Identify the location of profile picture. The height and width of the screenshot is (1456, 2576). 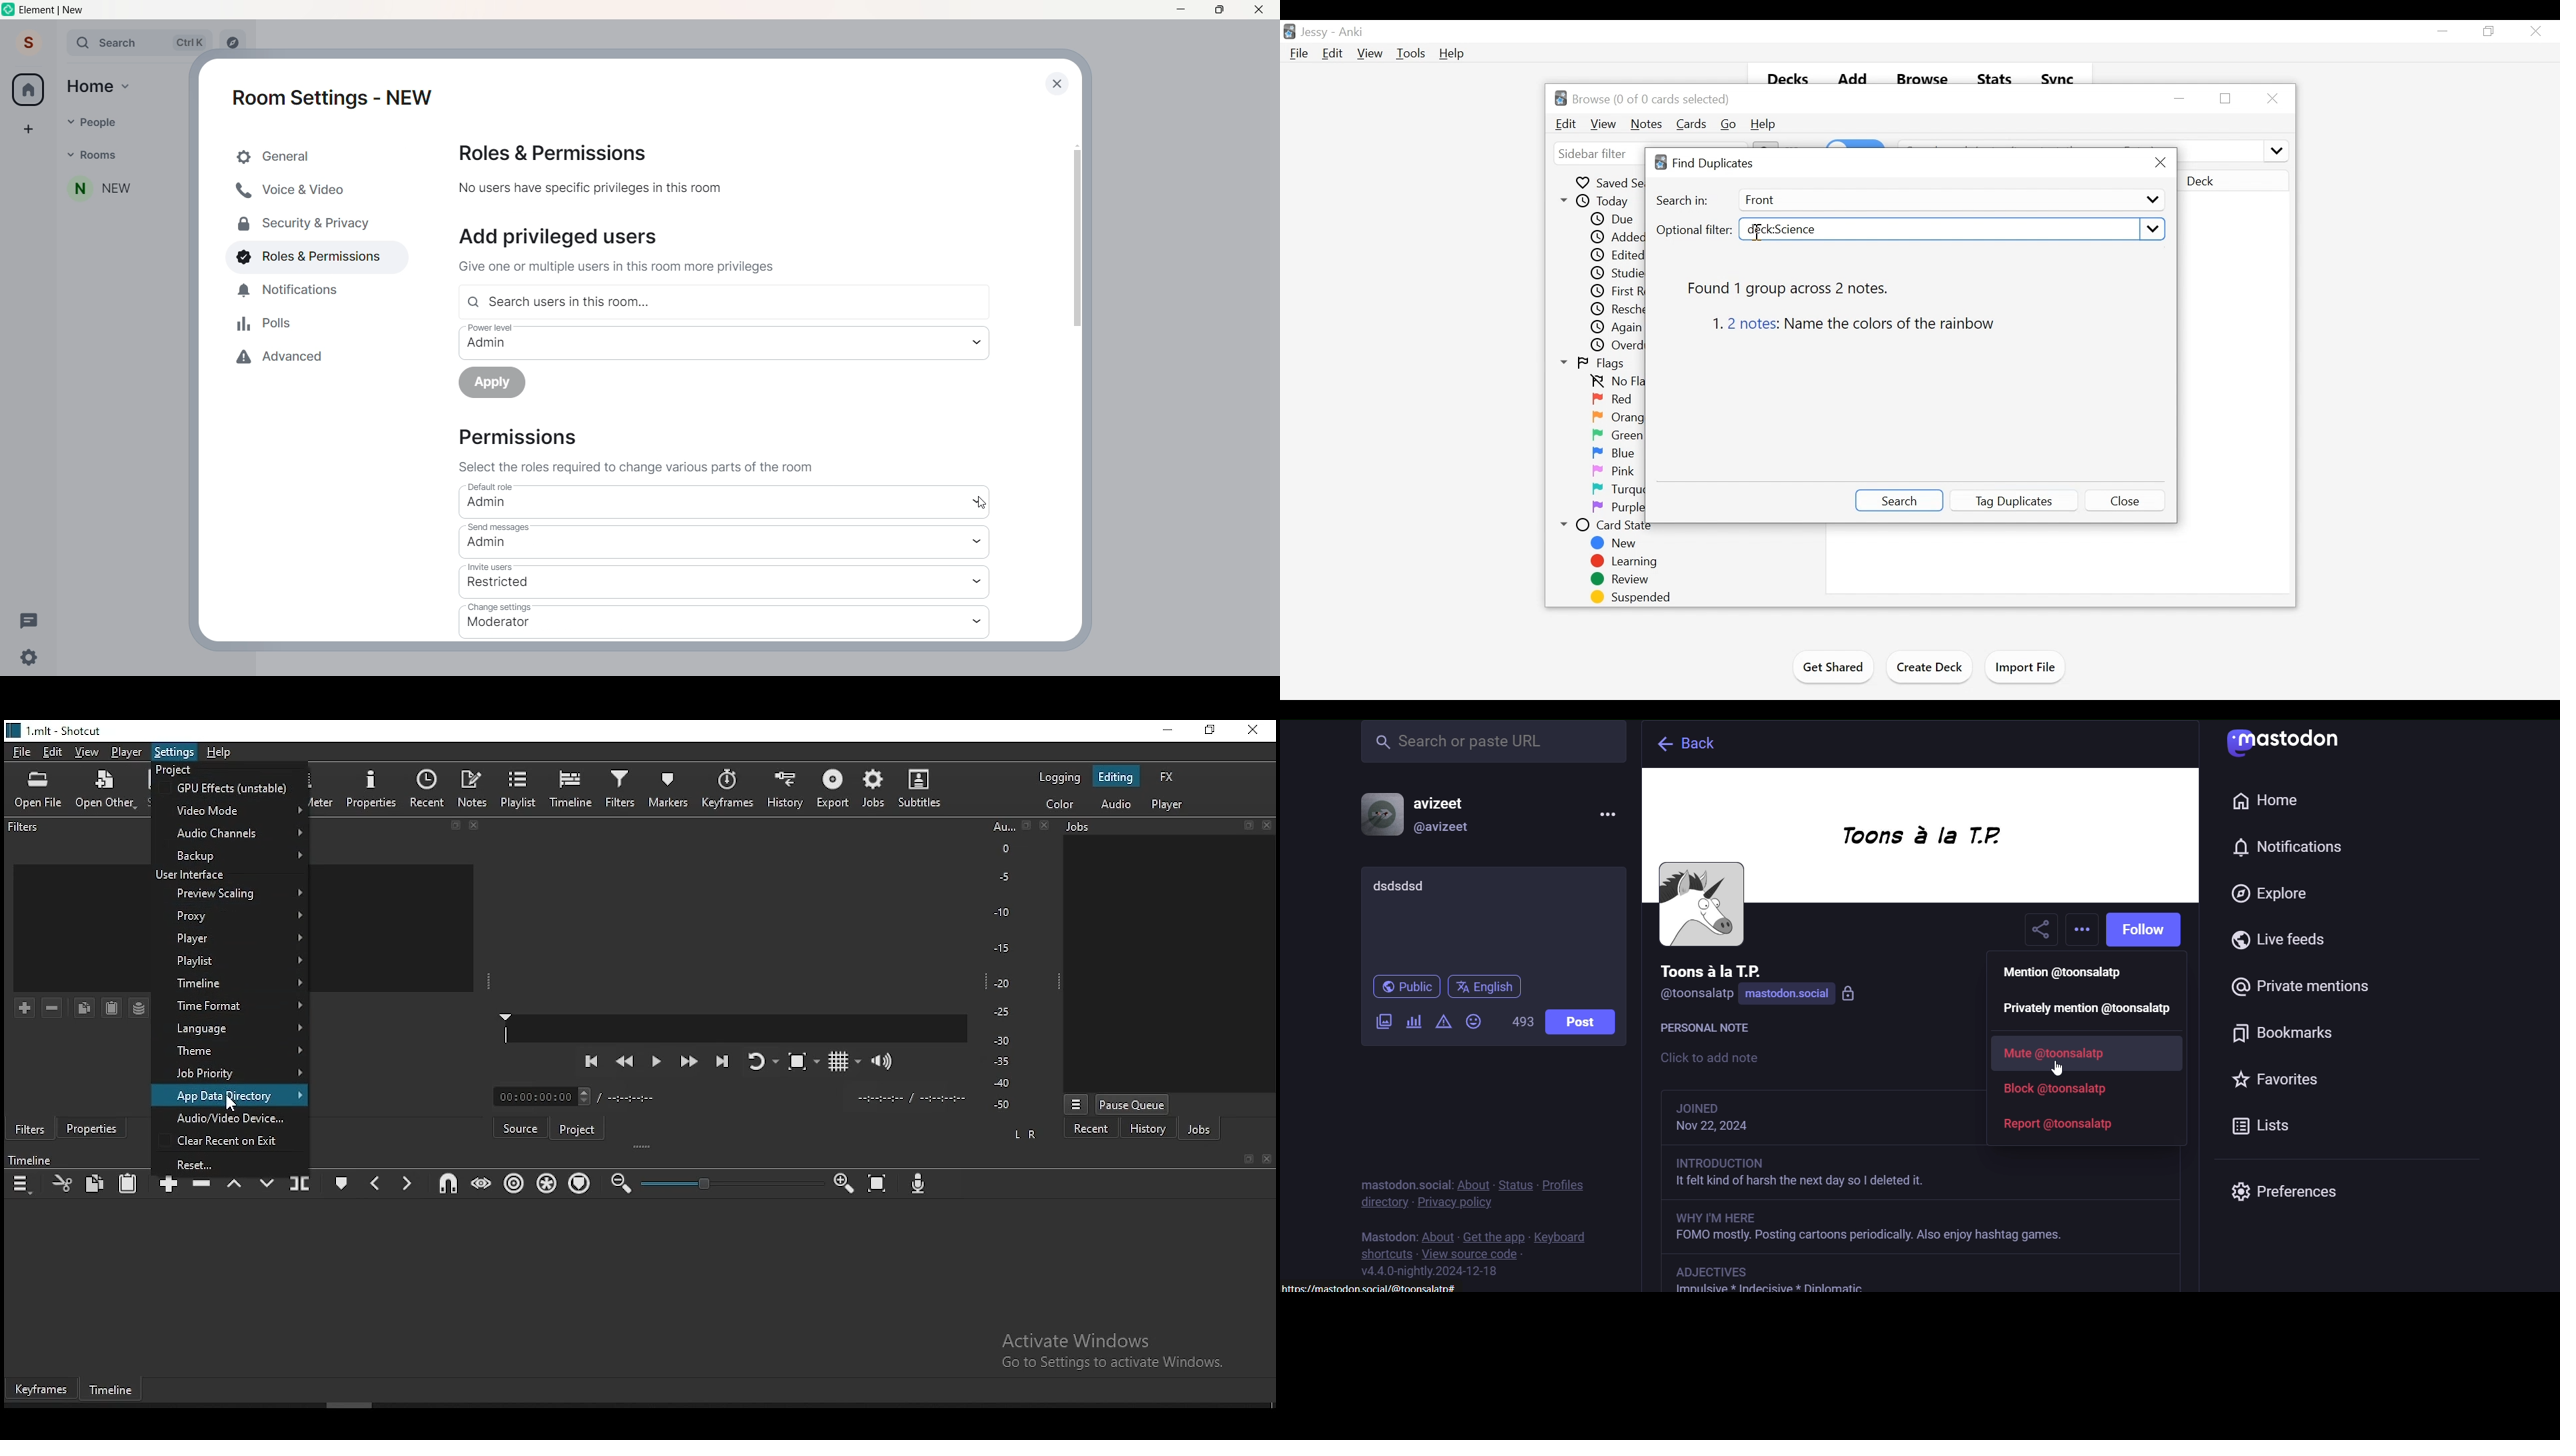
(1700, 905).